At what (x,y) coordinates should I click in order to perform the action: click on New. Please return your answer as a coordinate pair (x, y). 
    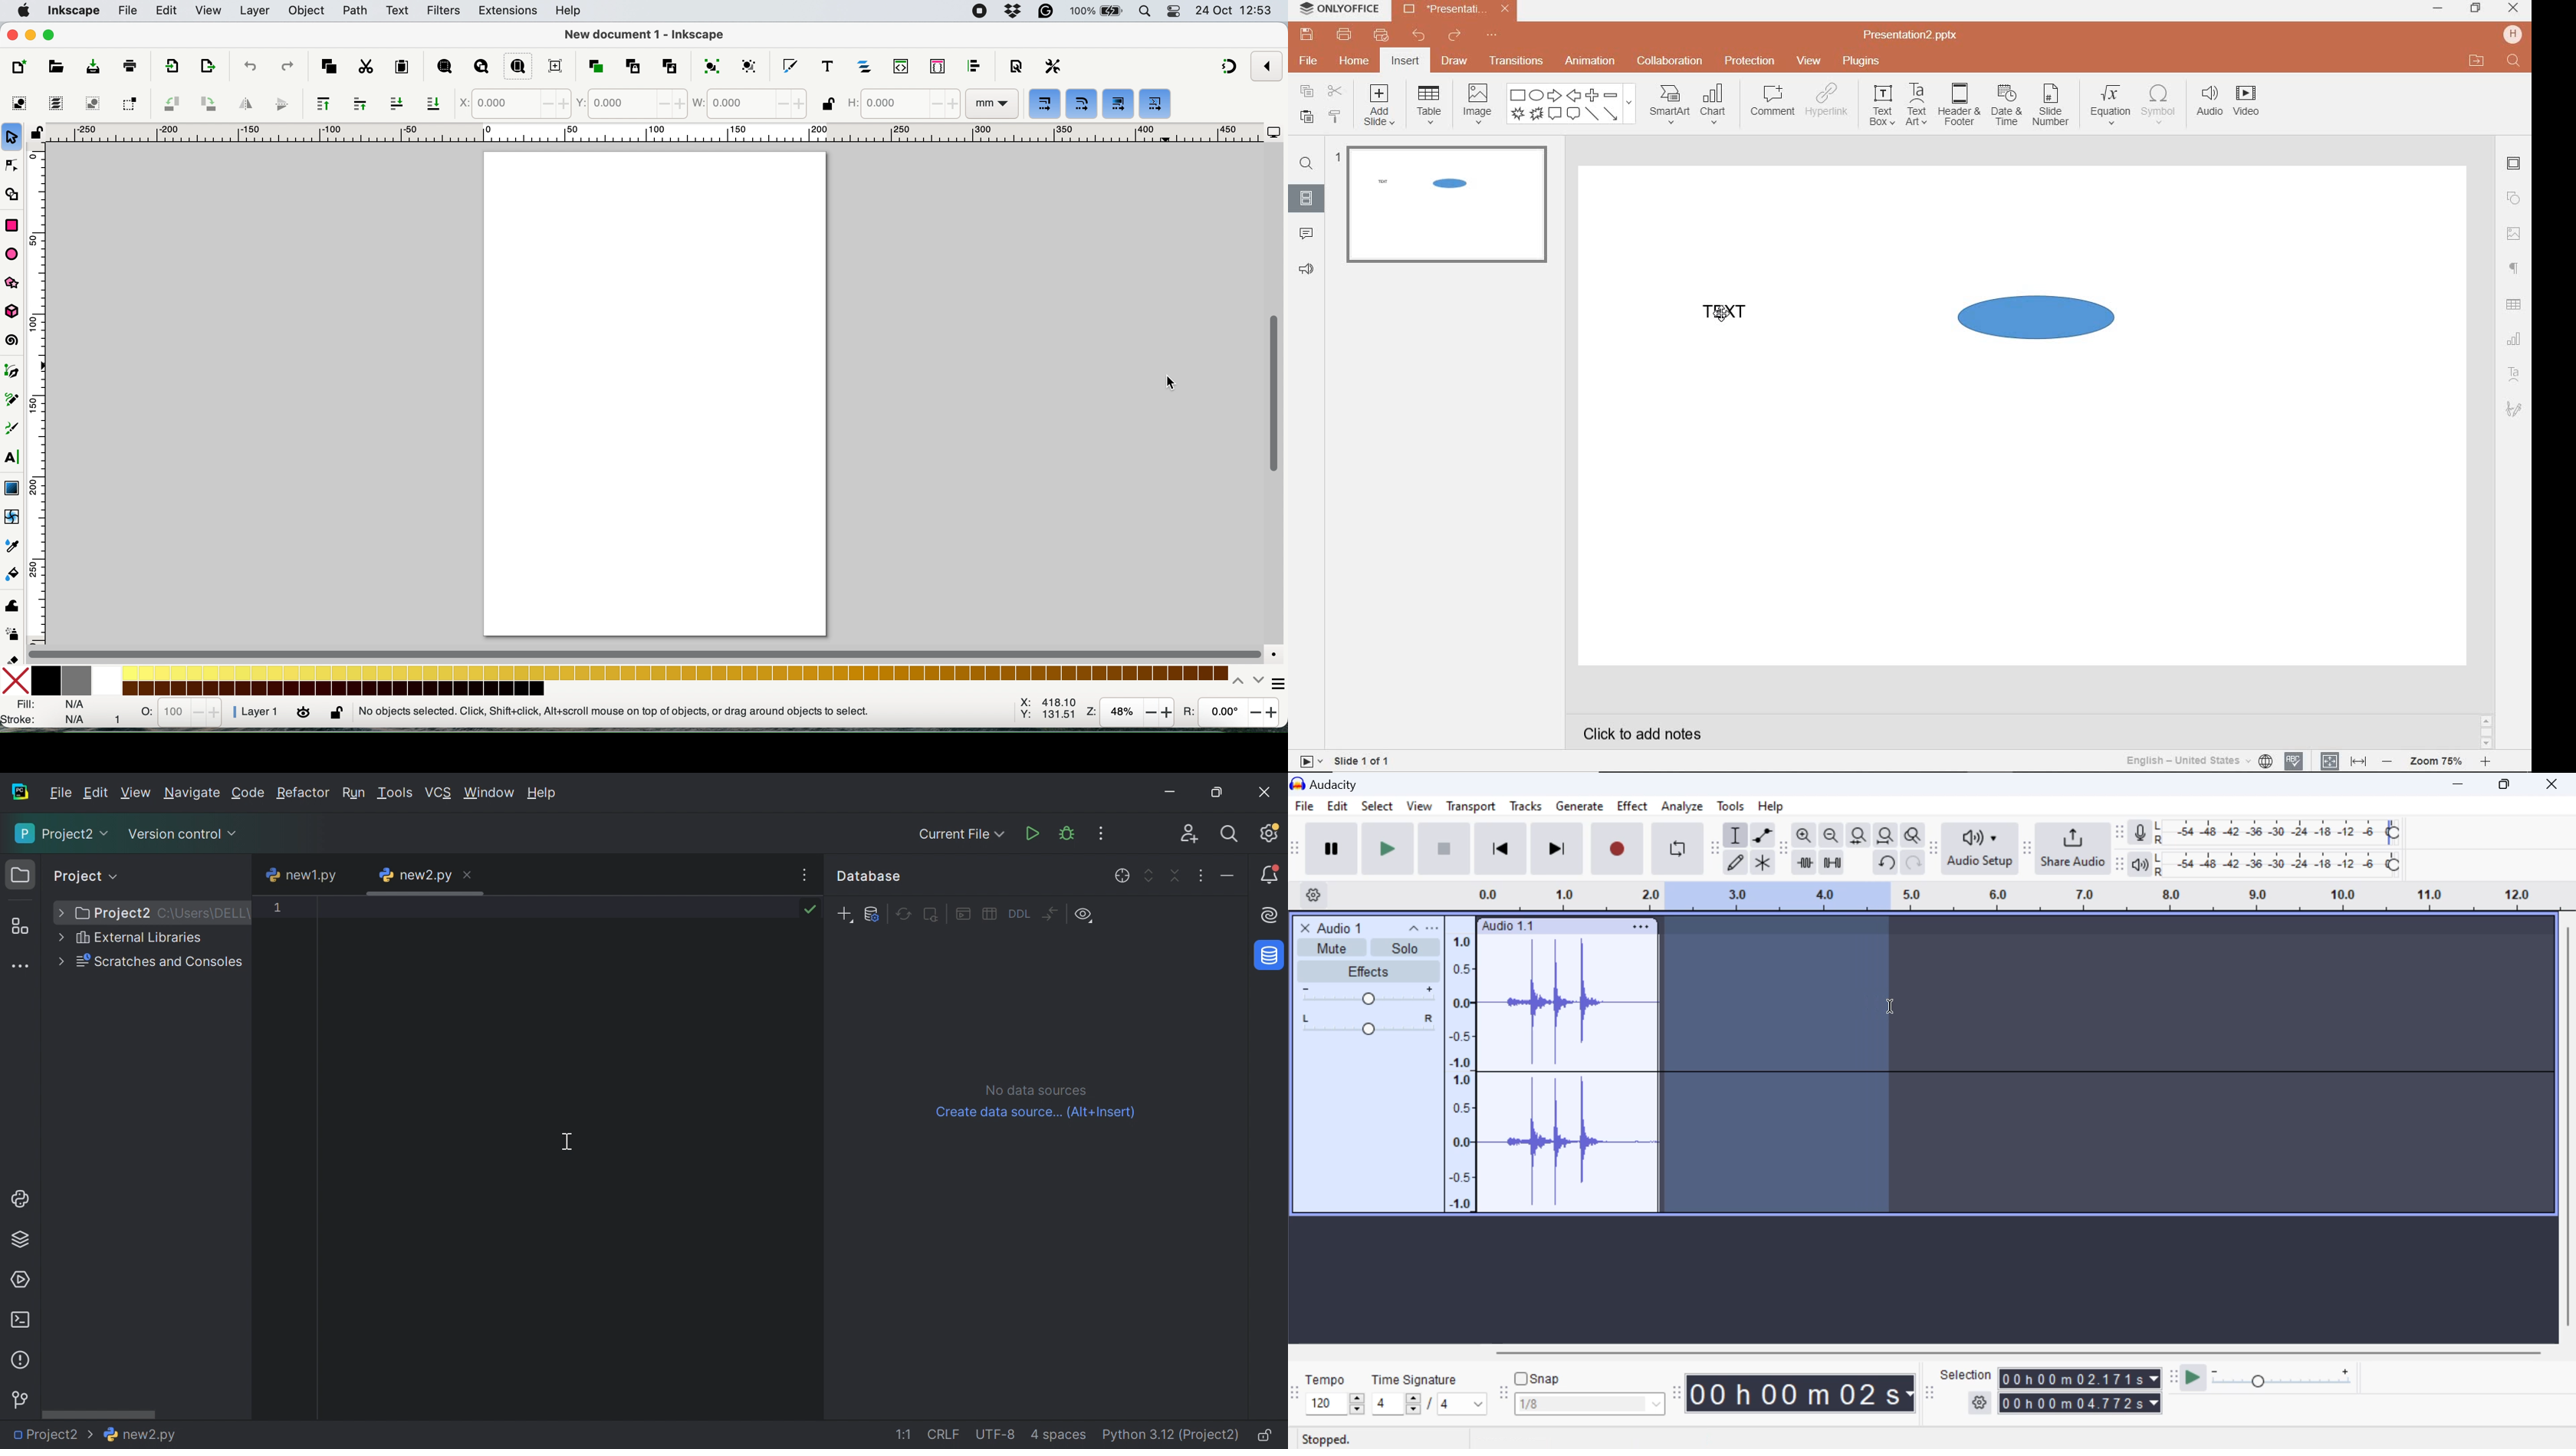
    Looking at the image, I should click on (844, 913).